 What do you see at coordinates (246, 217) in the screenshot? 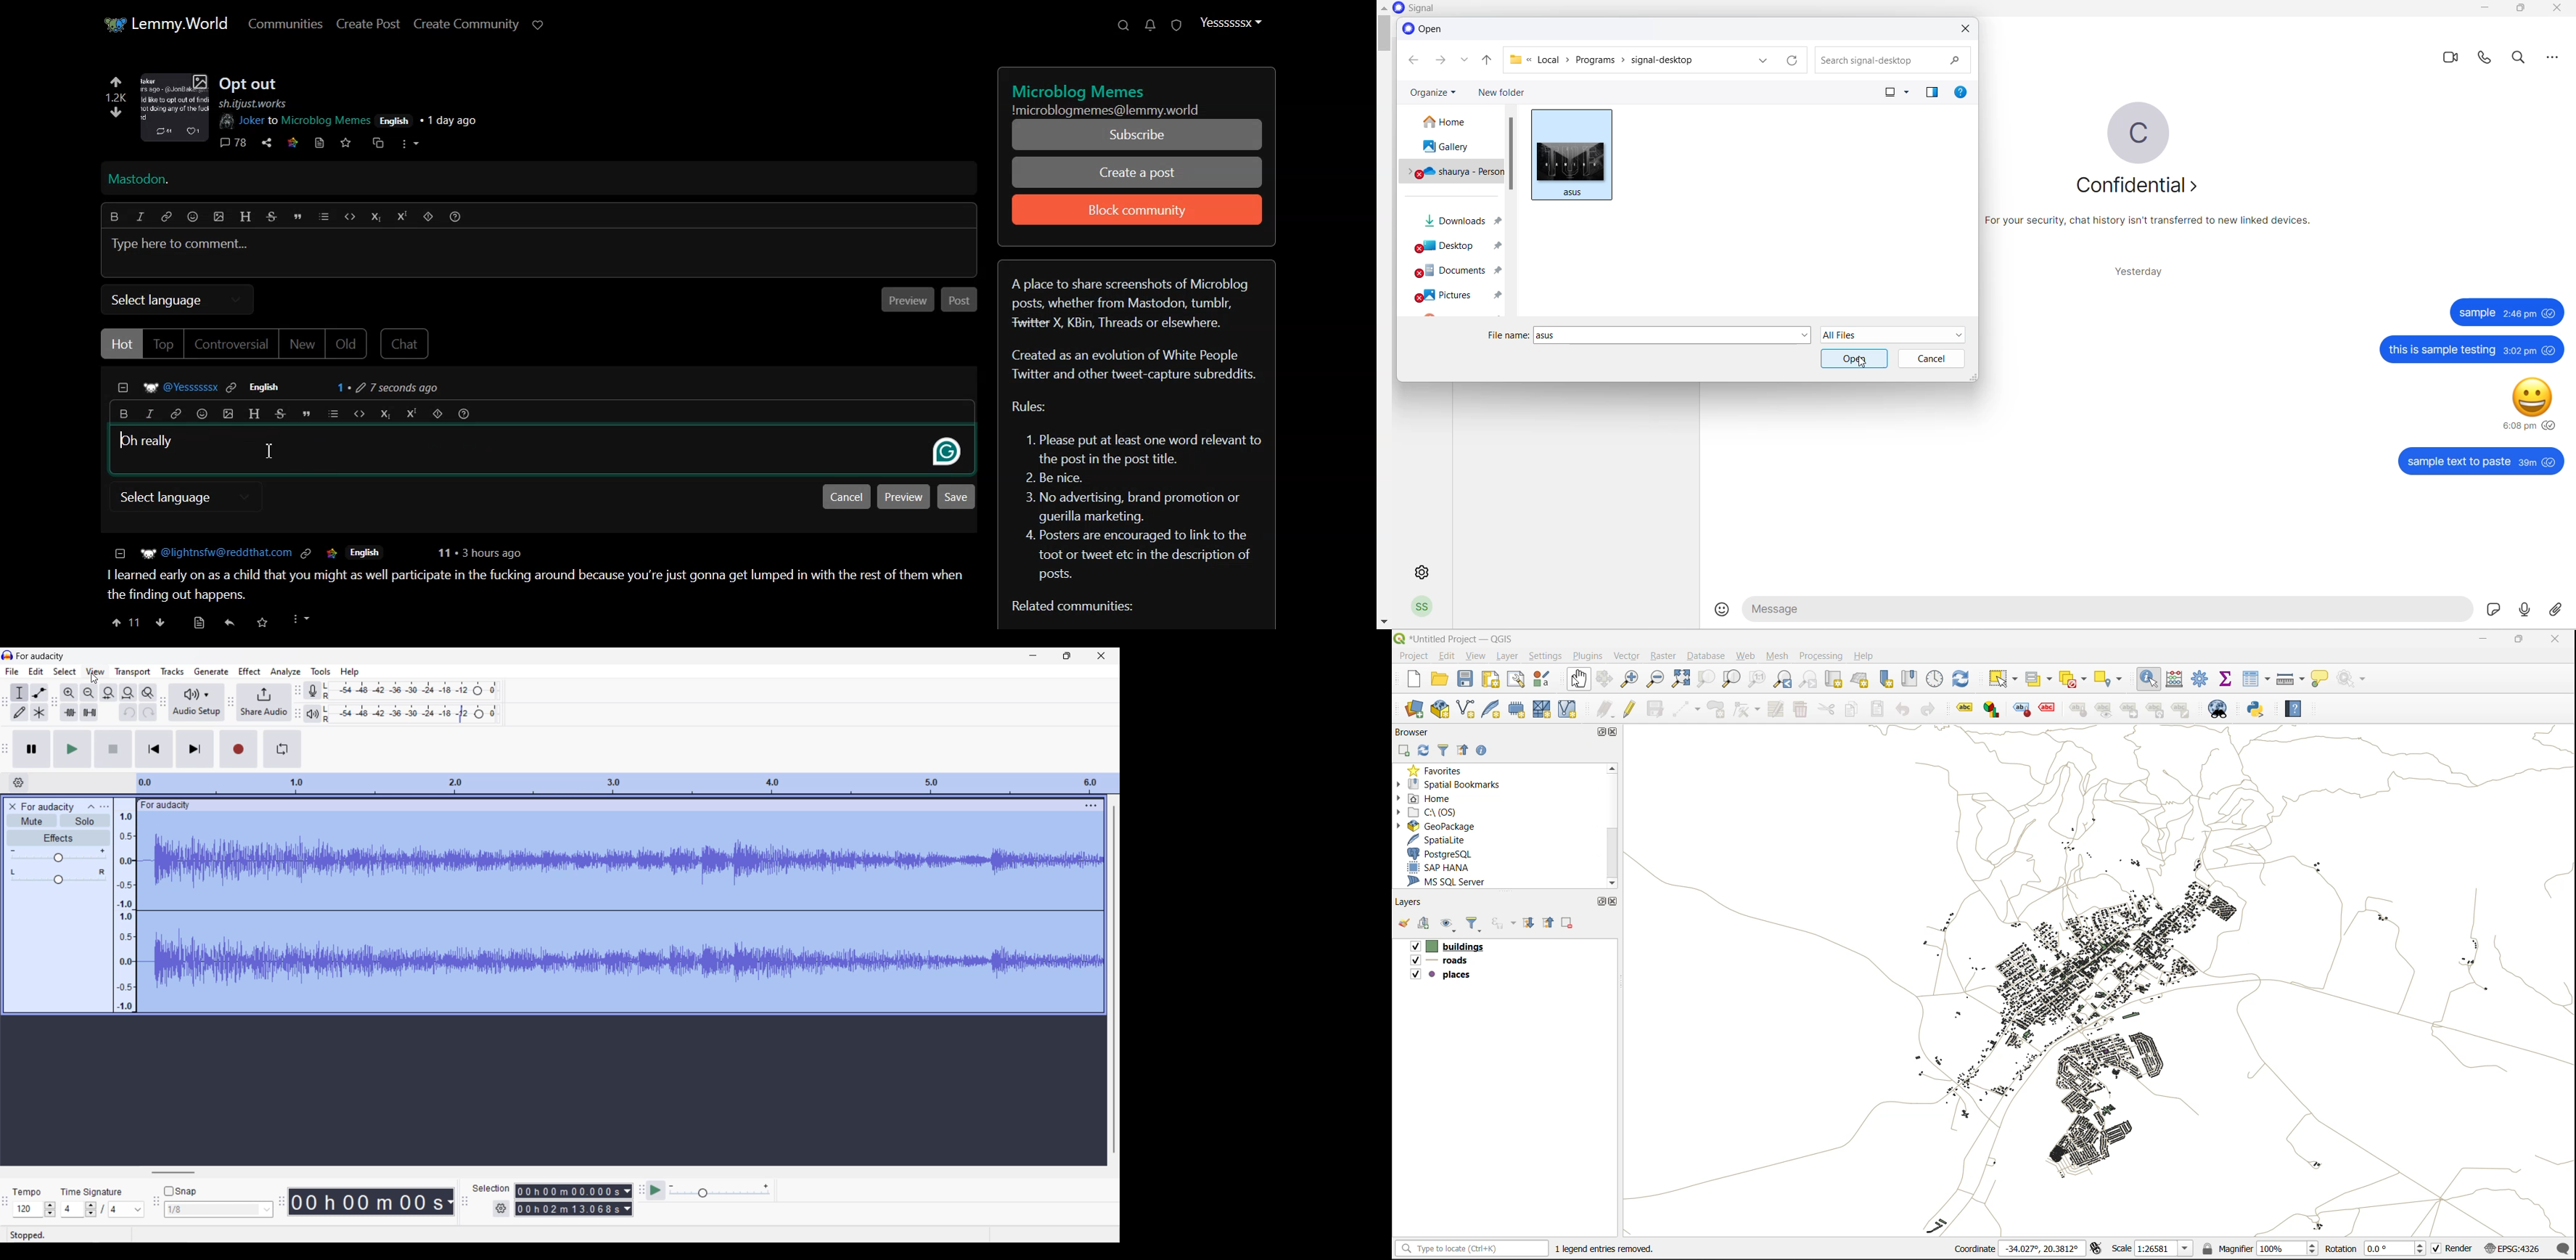
I see `Header` at bounding box center [246, 217].